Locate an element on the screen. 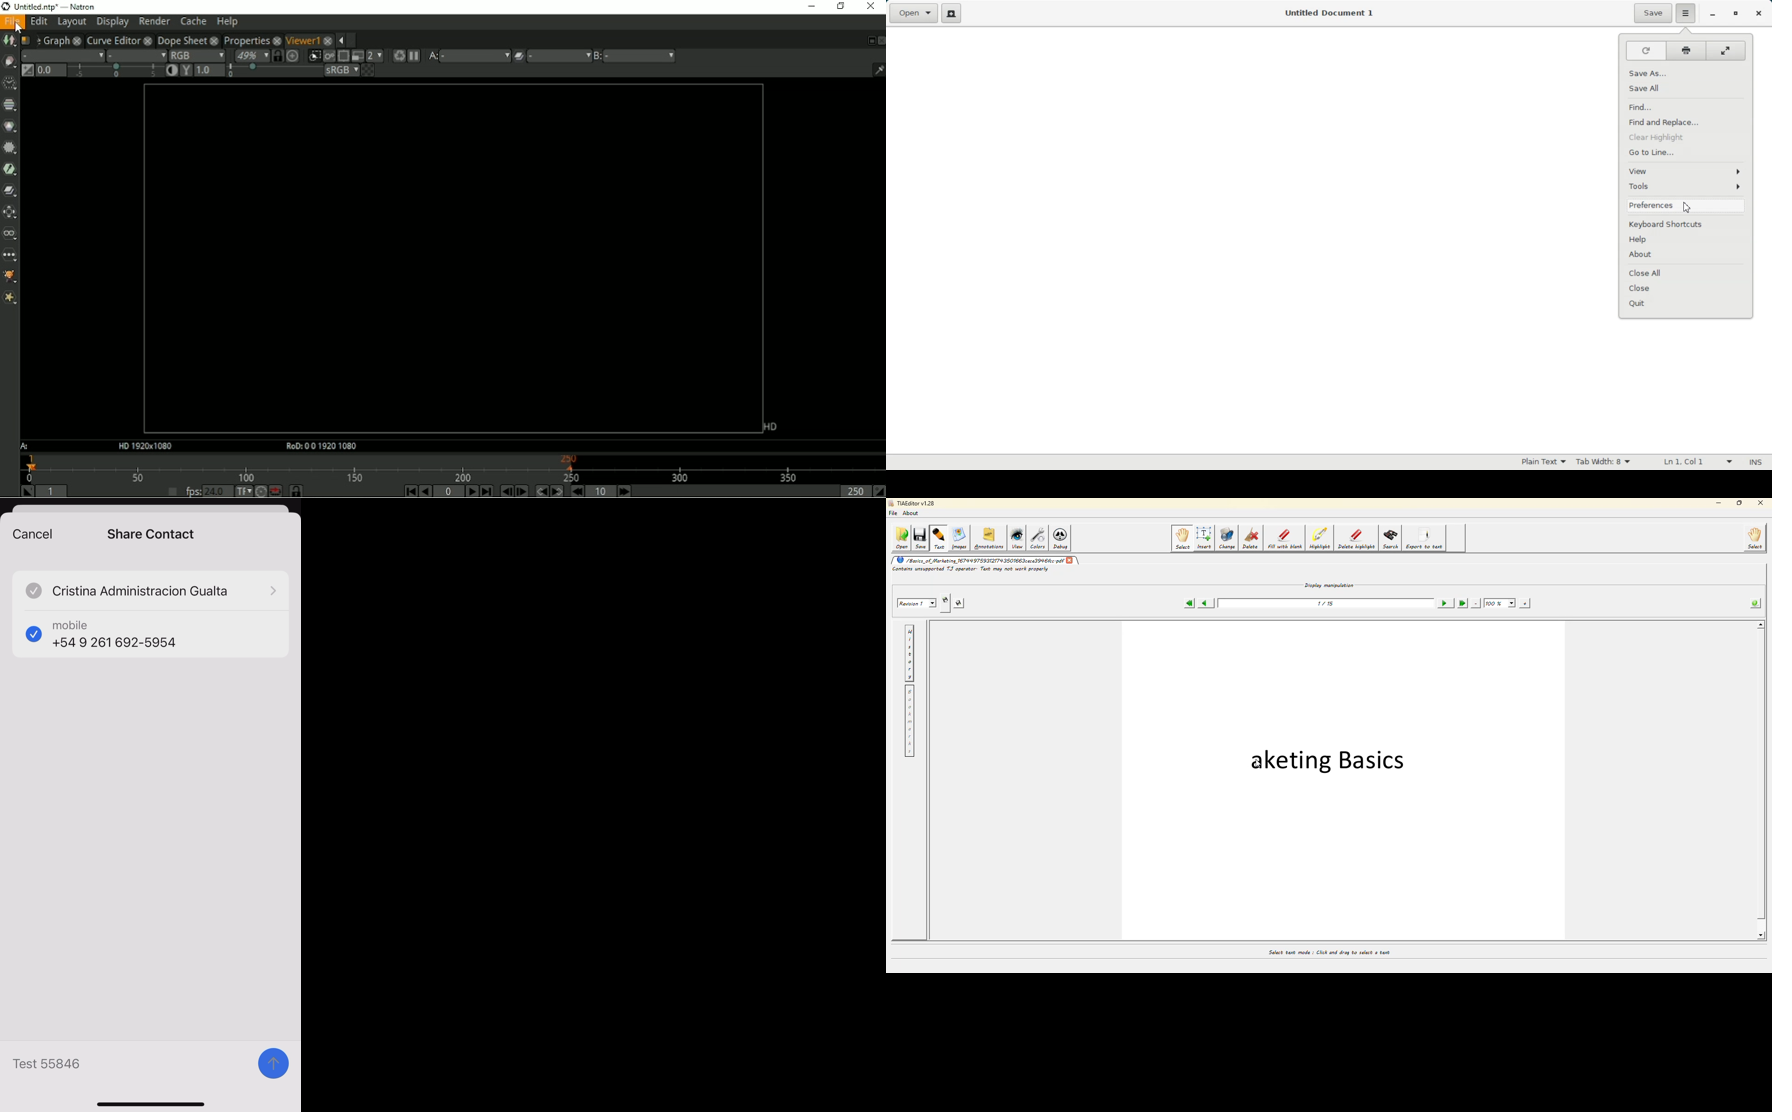  send button is located at coordinates (273, 1065).